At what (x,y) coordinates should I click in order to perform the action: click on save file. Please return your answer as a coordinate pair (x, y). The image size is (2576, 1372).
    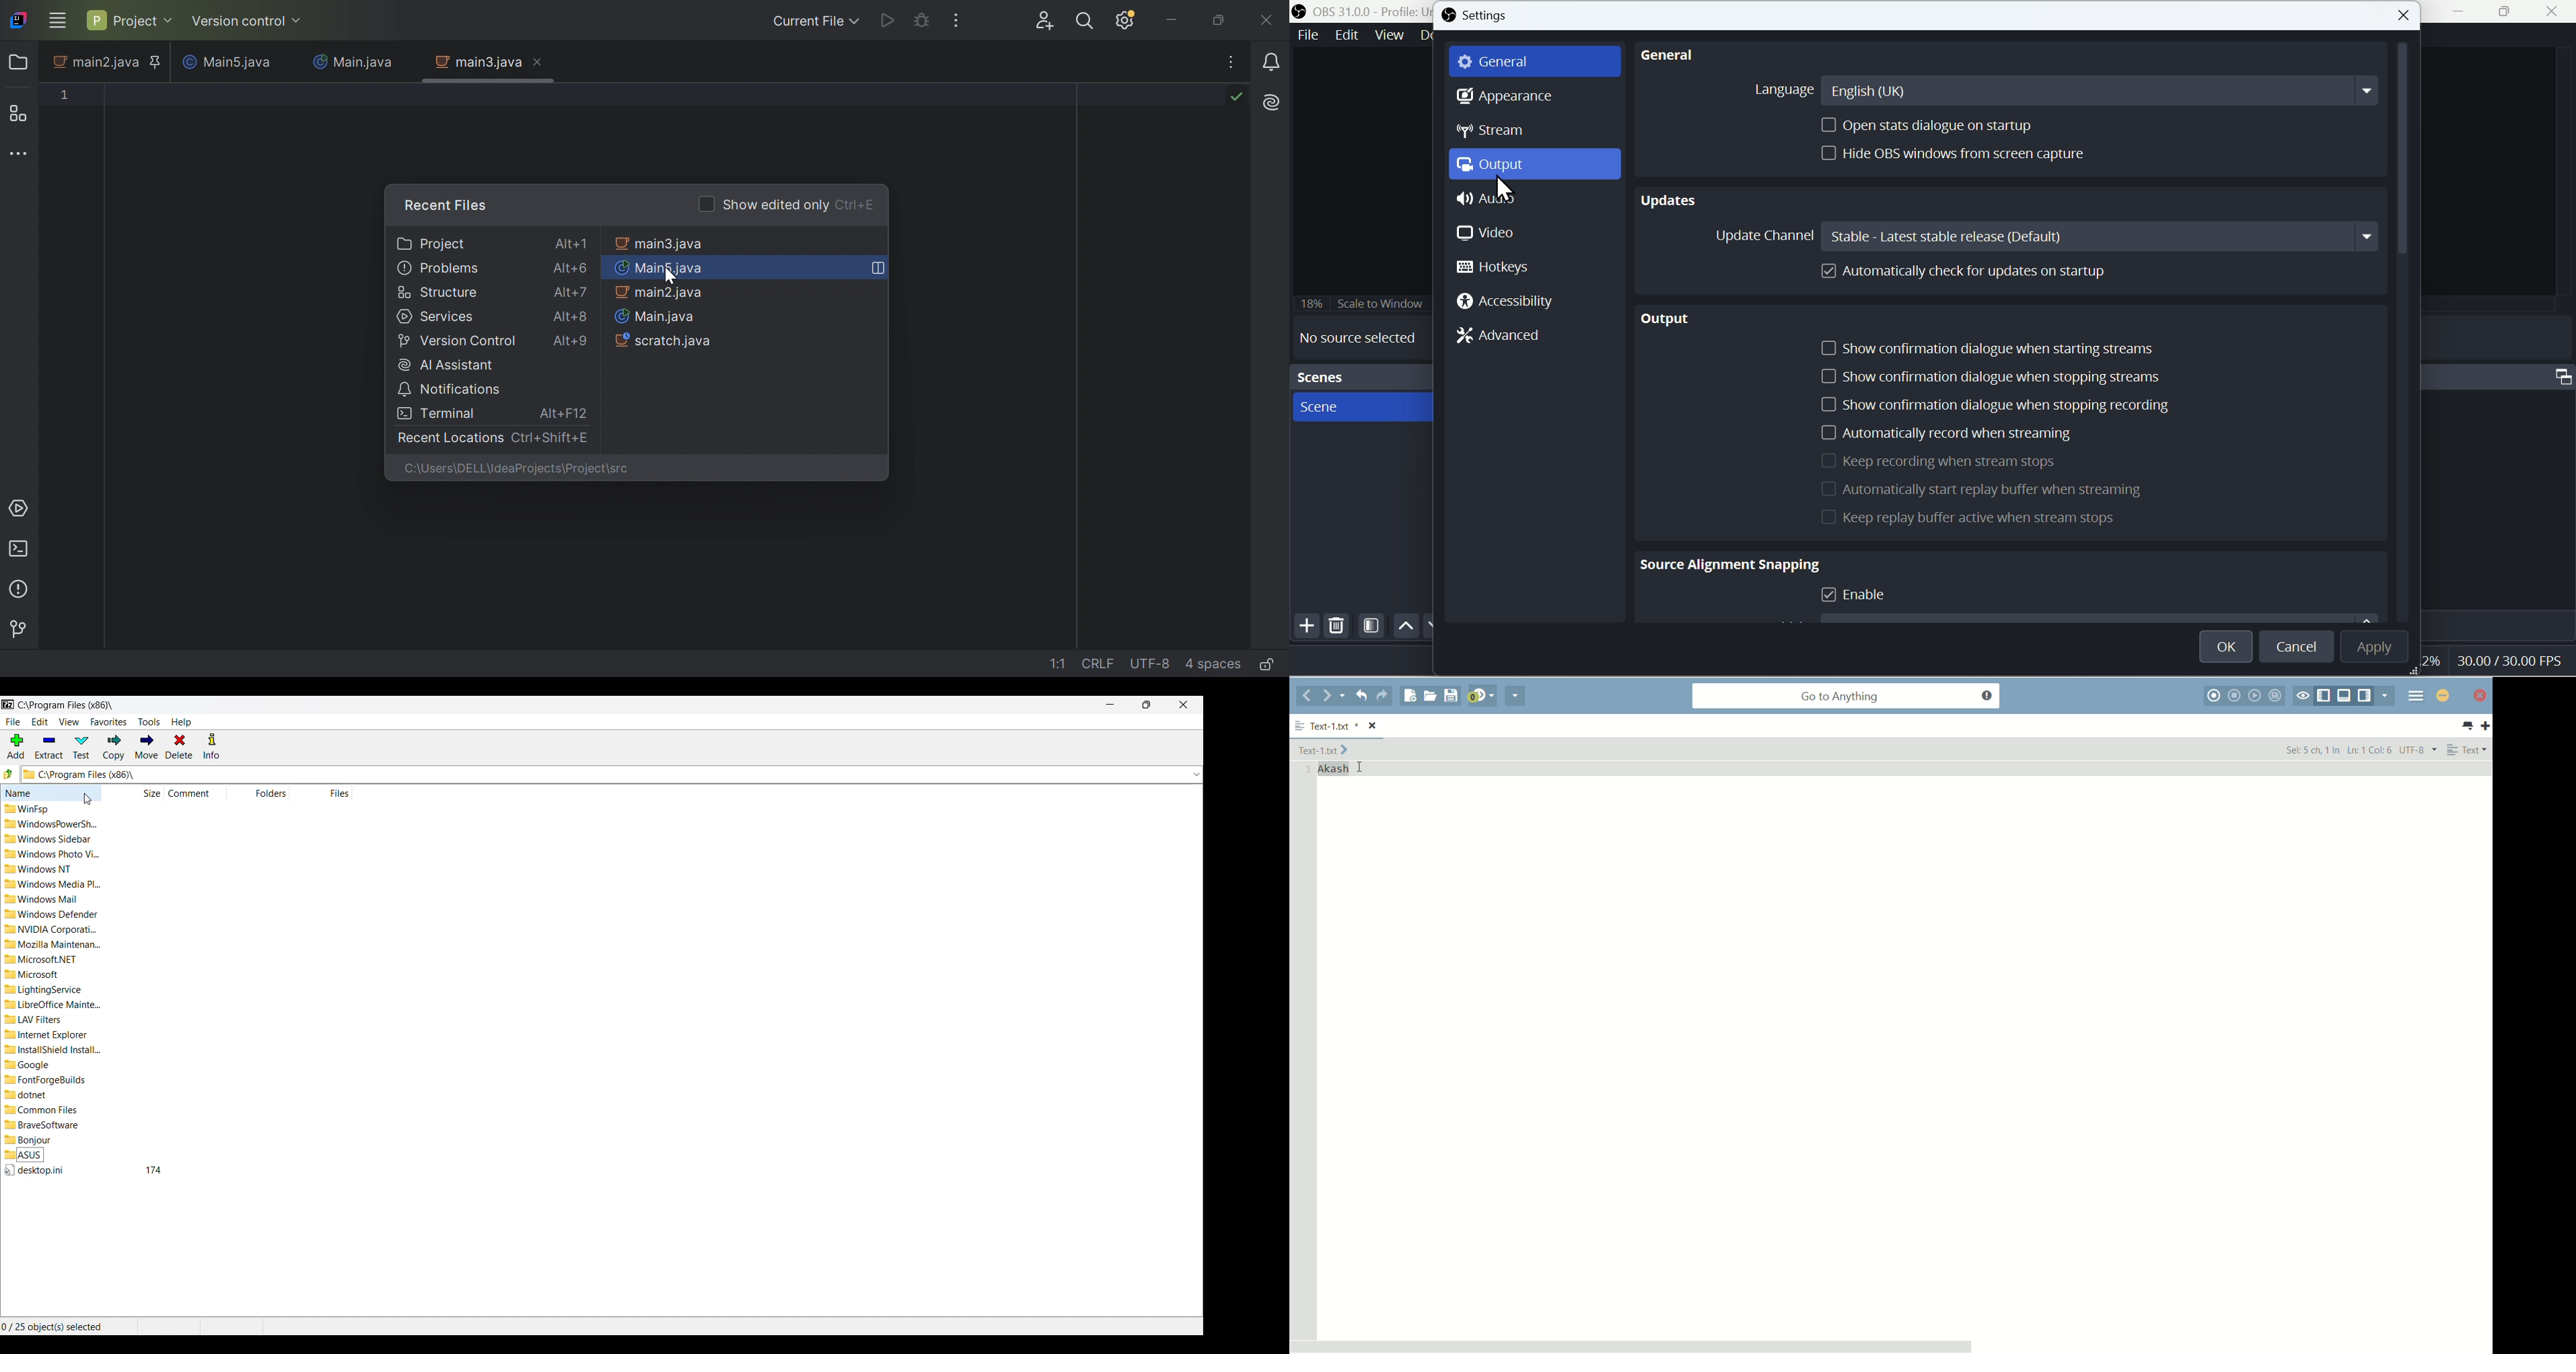
    Looking at the image, I should click on (1450, 696).